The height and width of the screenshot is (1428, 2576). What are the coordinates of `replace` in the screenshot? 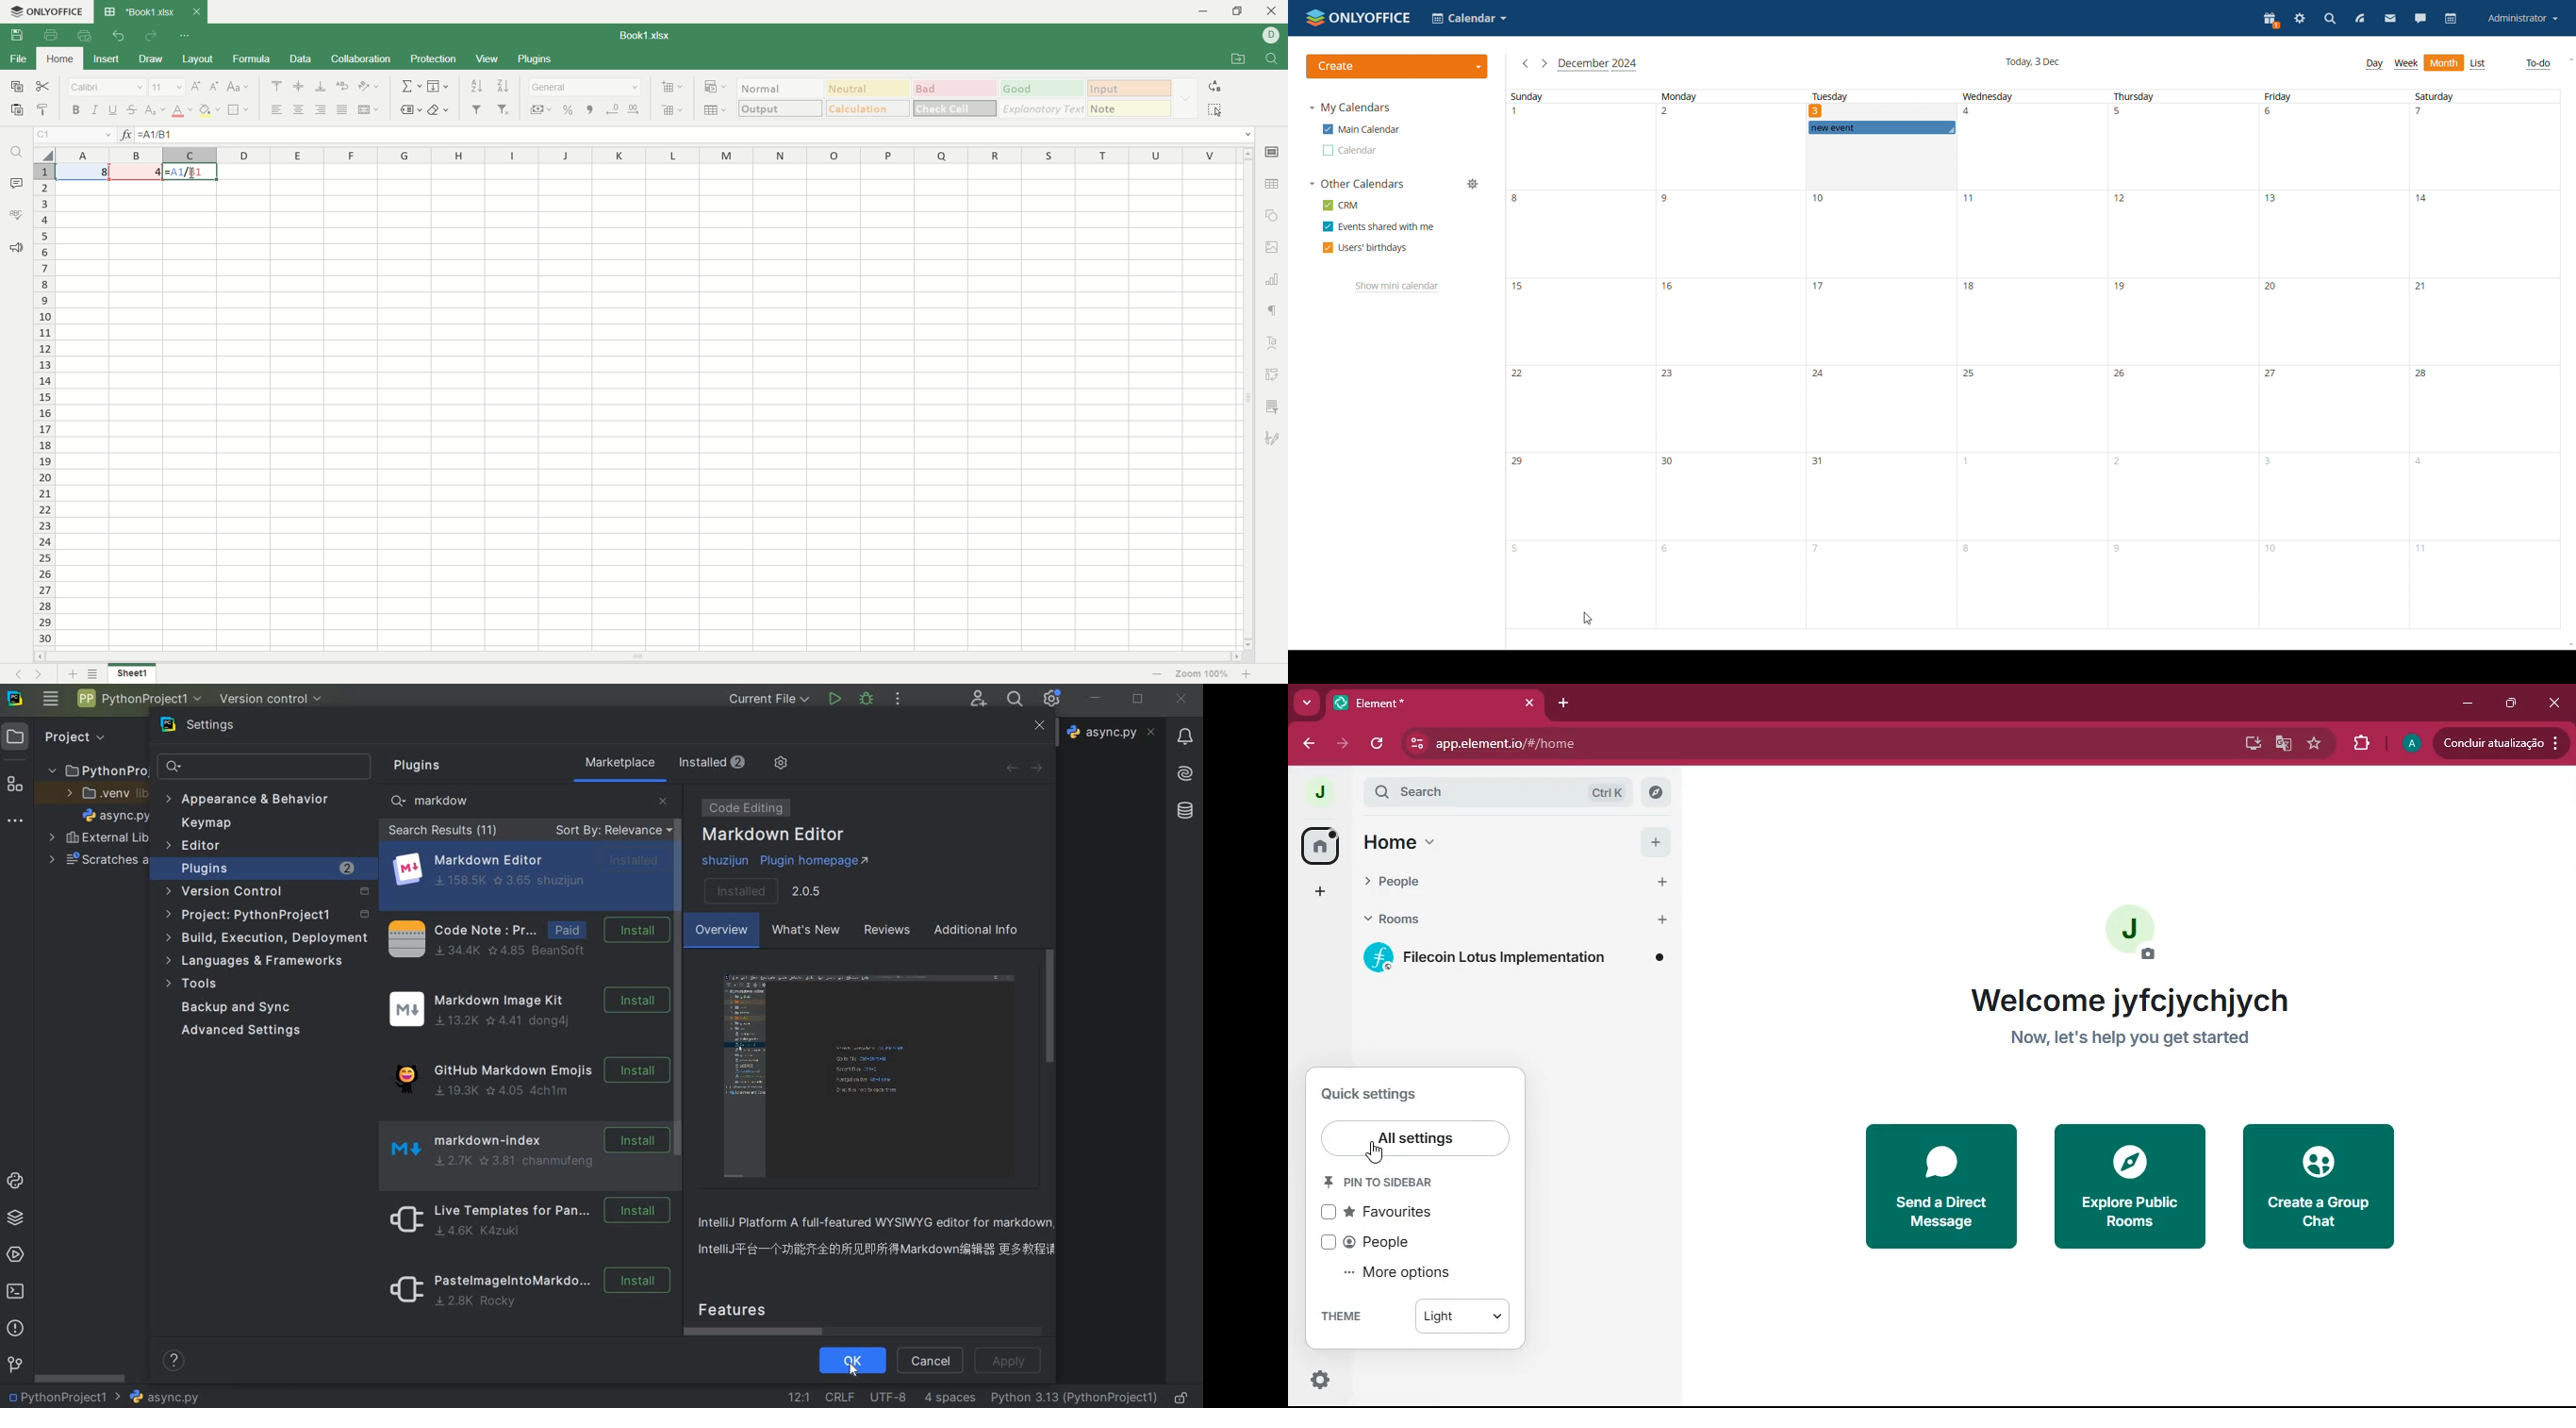 It's located at (1218, 89).